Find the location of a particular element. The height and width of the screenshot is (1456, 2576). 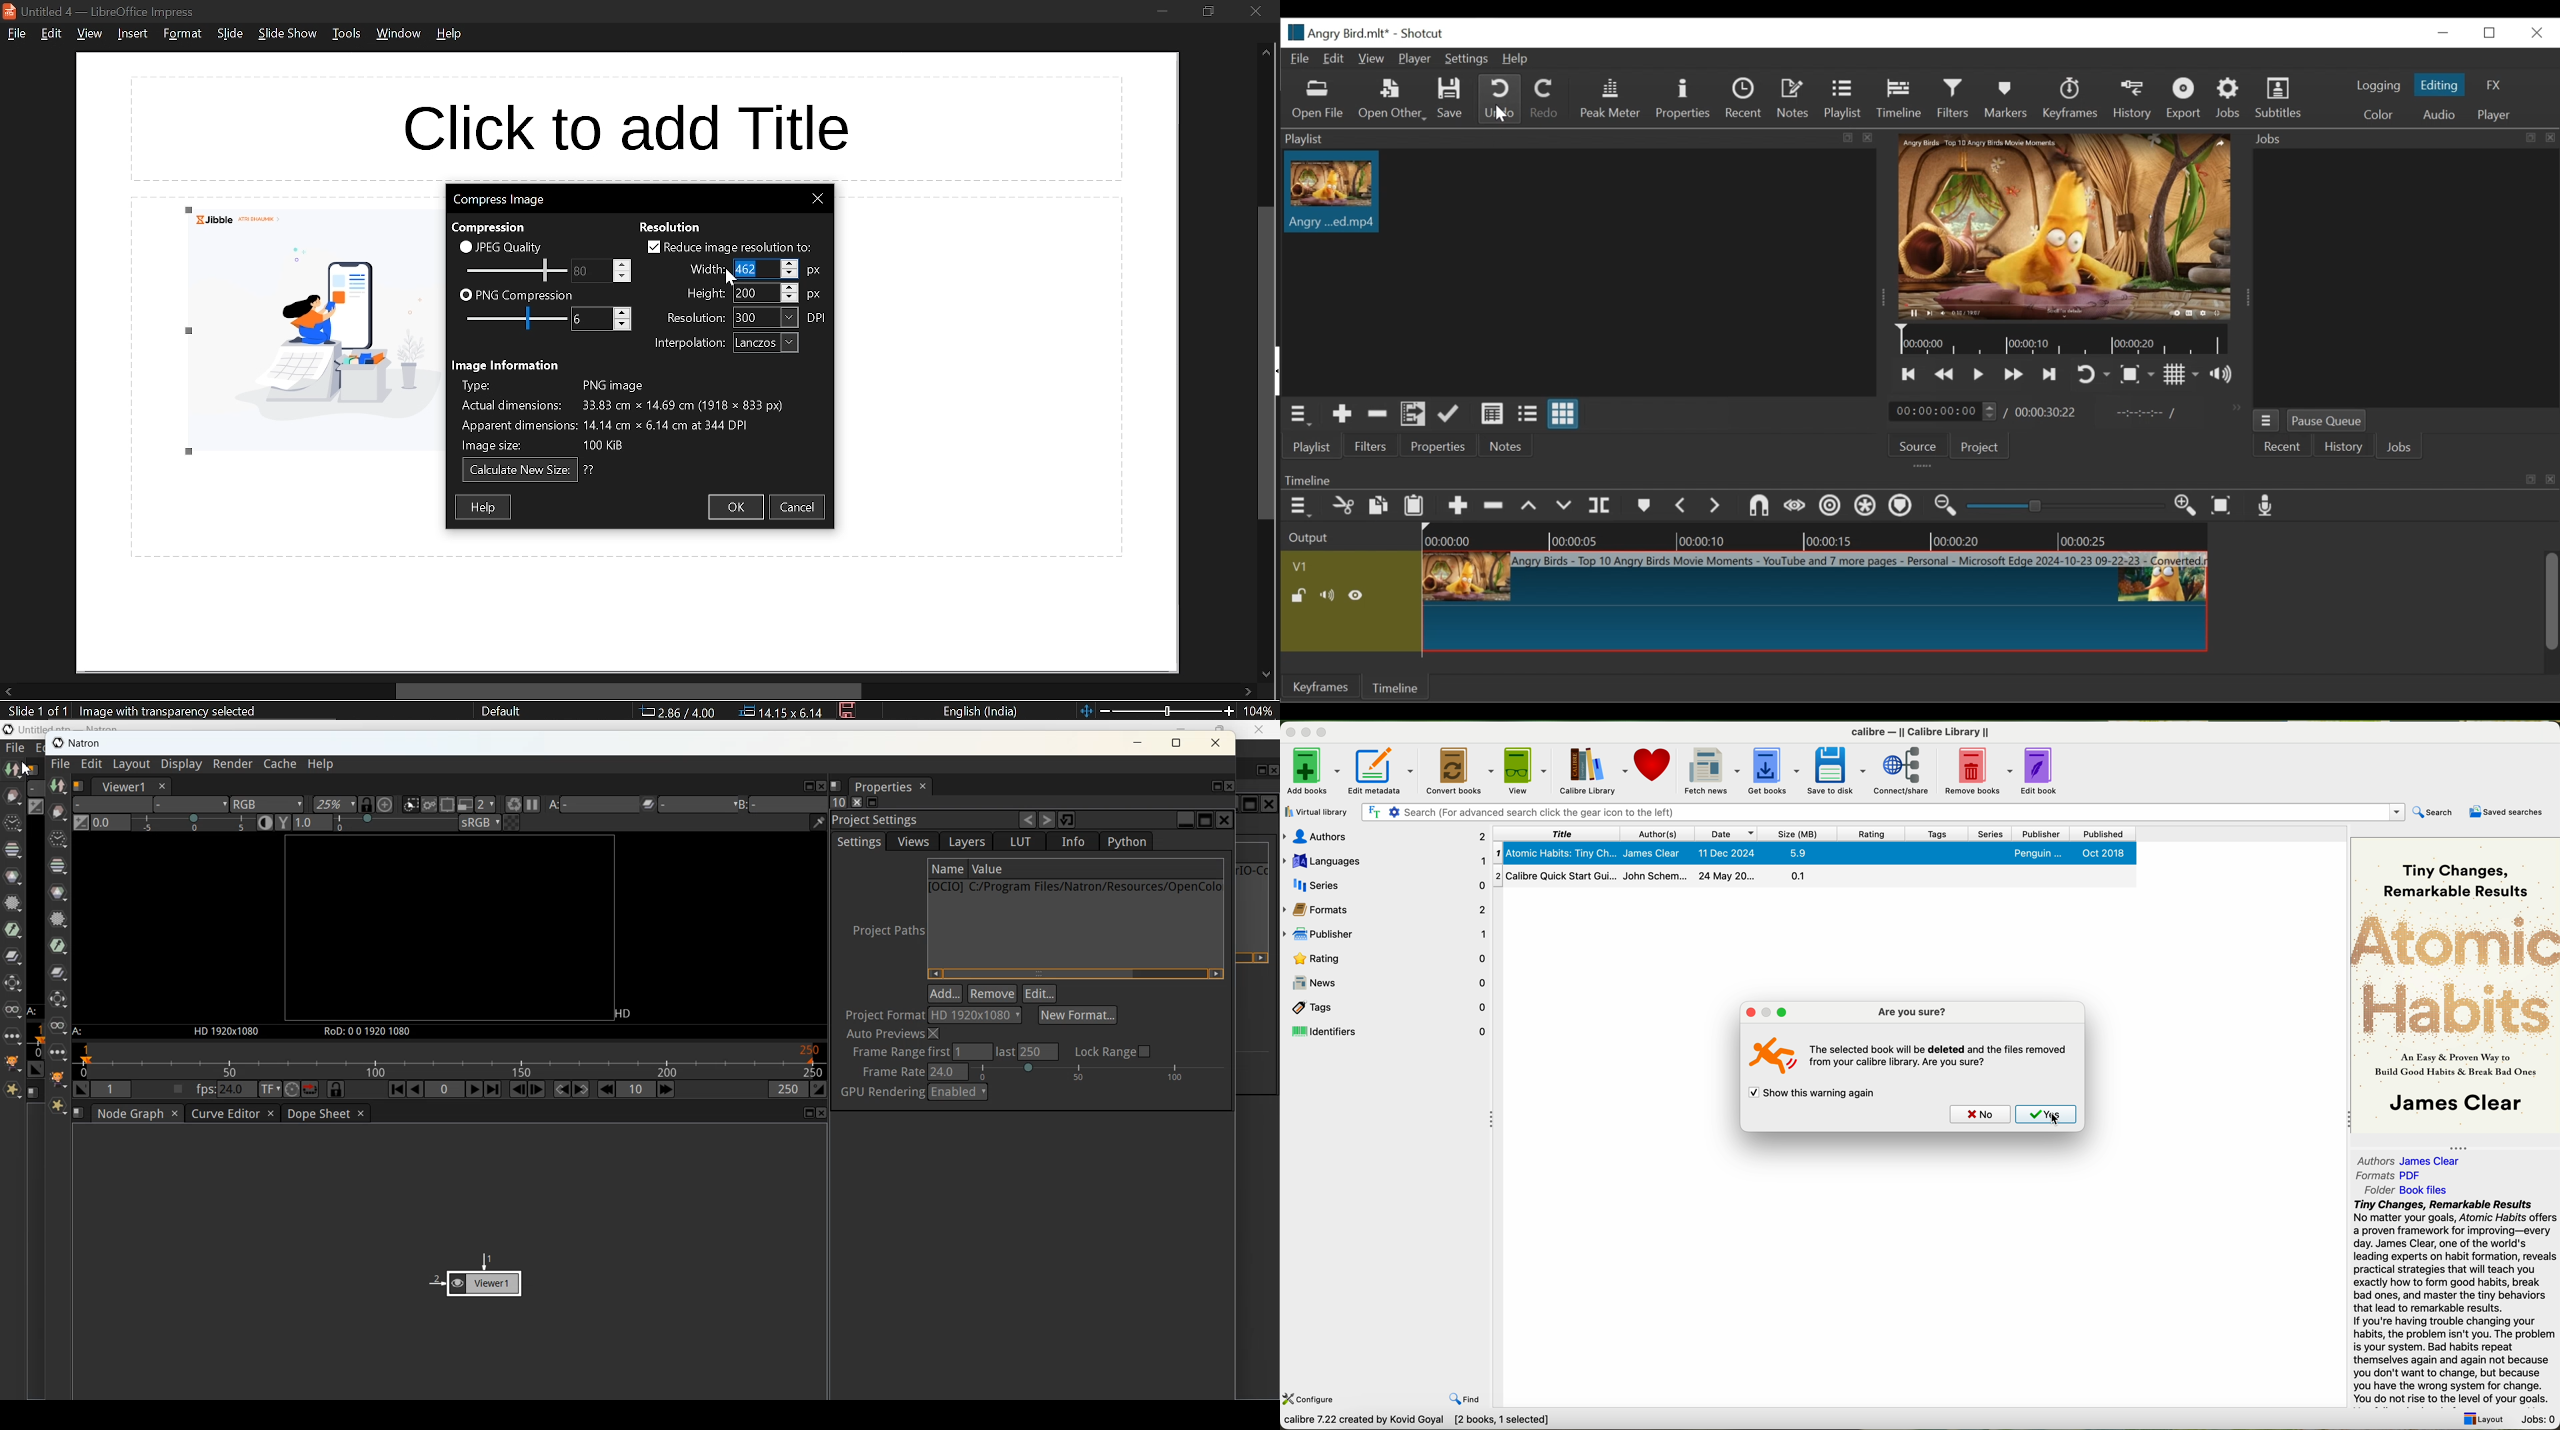

Skip to the previous point is located at coordinates (1910, 373).